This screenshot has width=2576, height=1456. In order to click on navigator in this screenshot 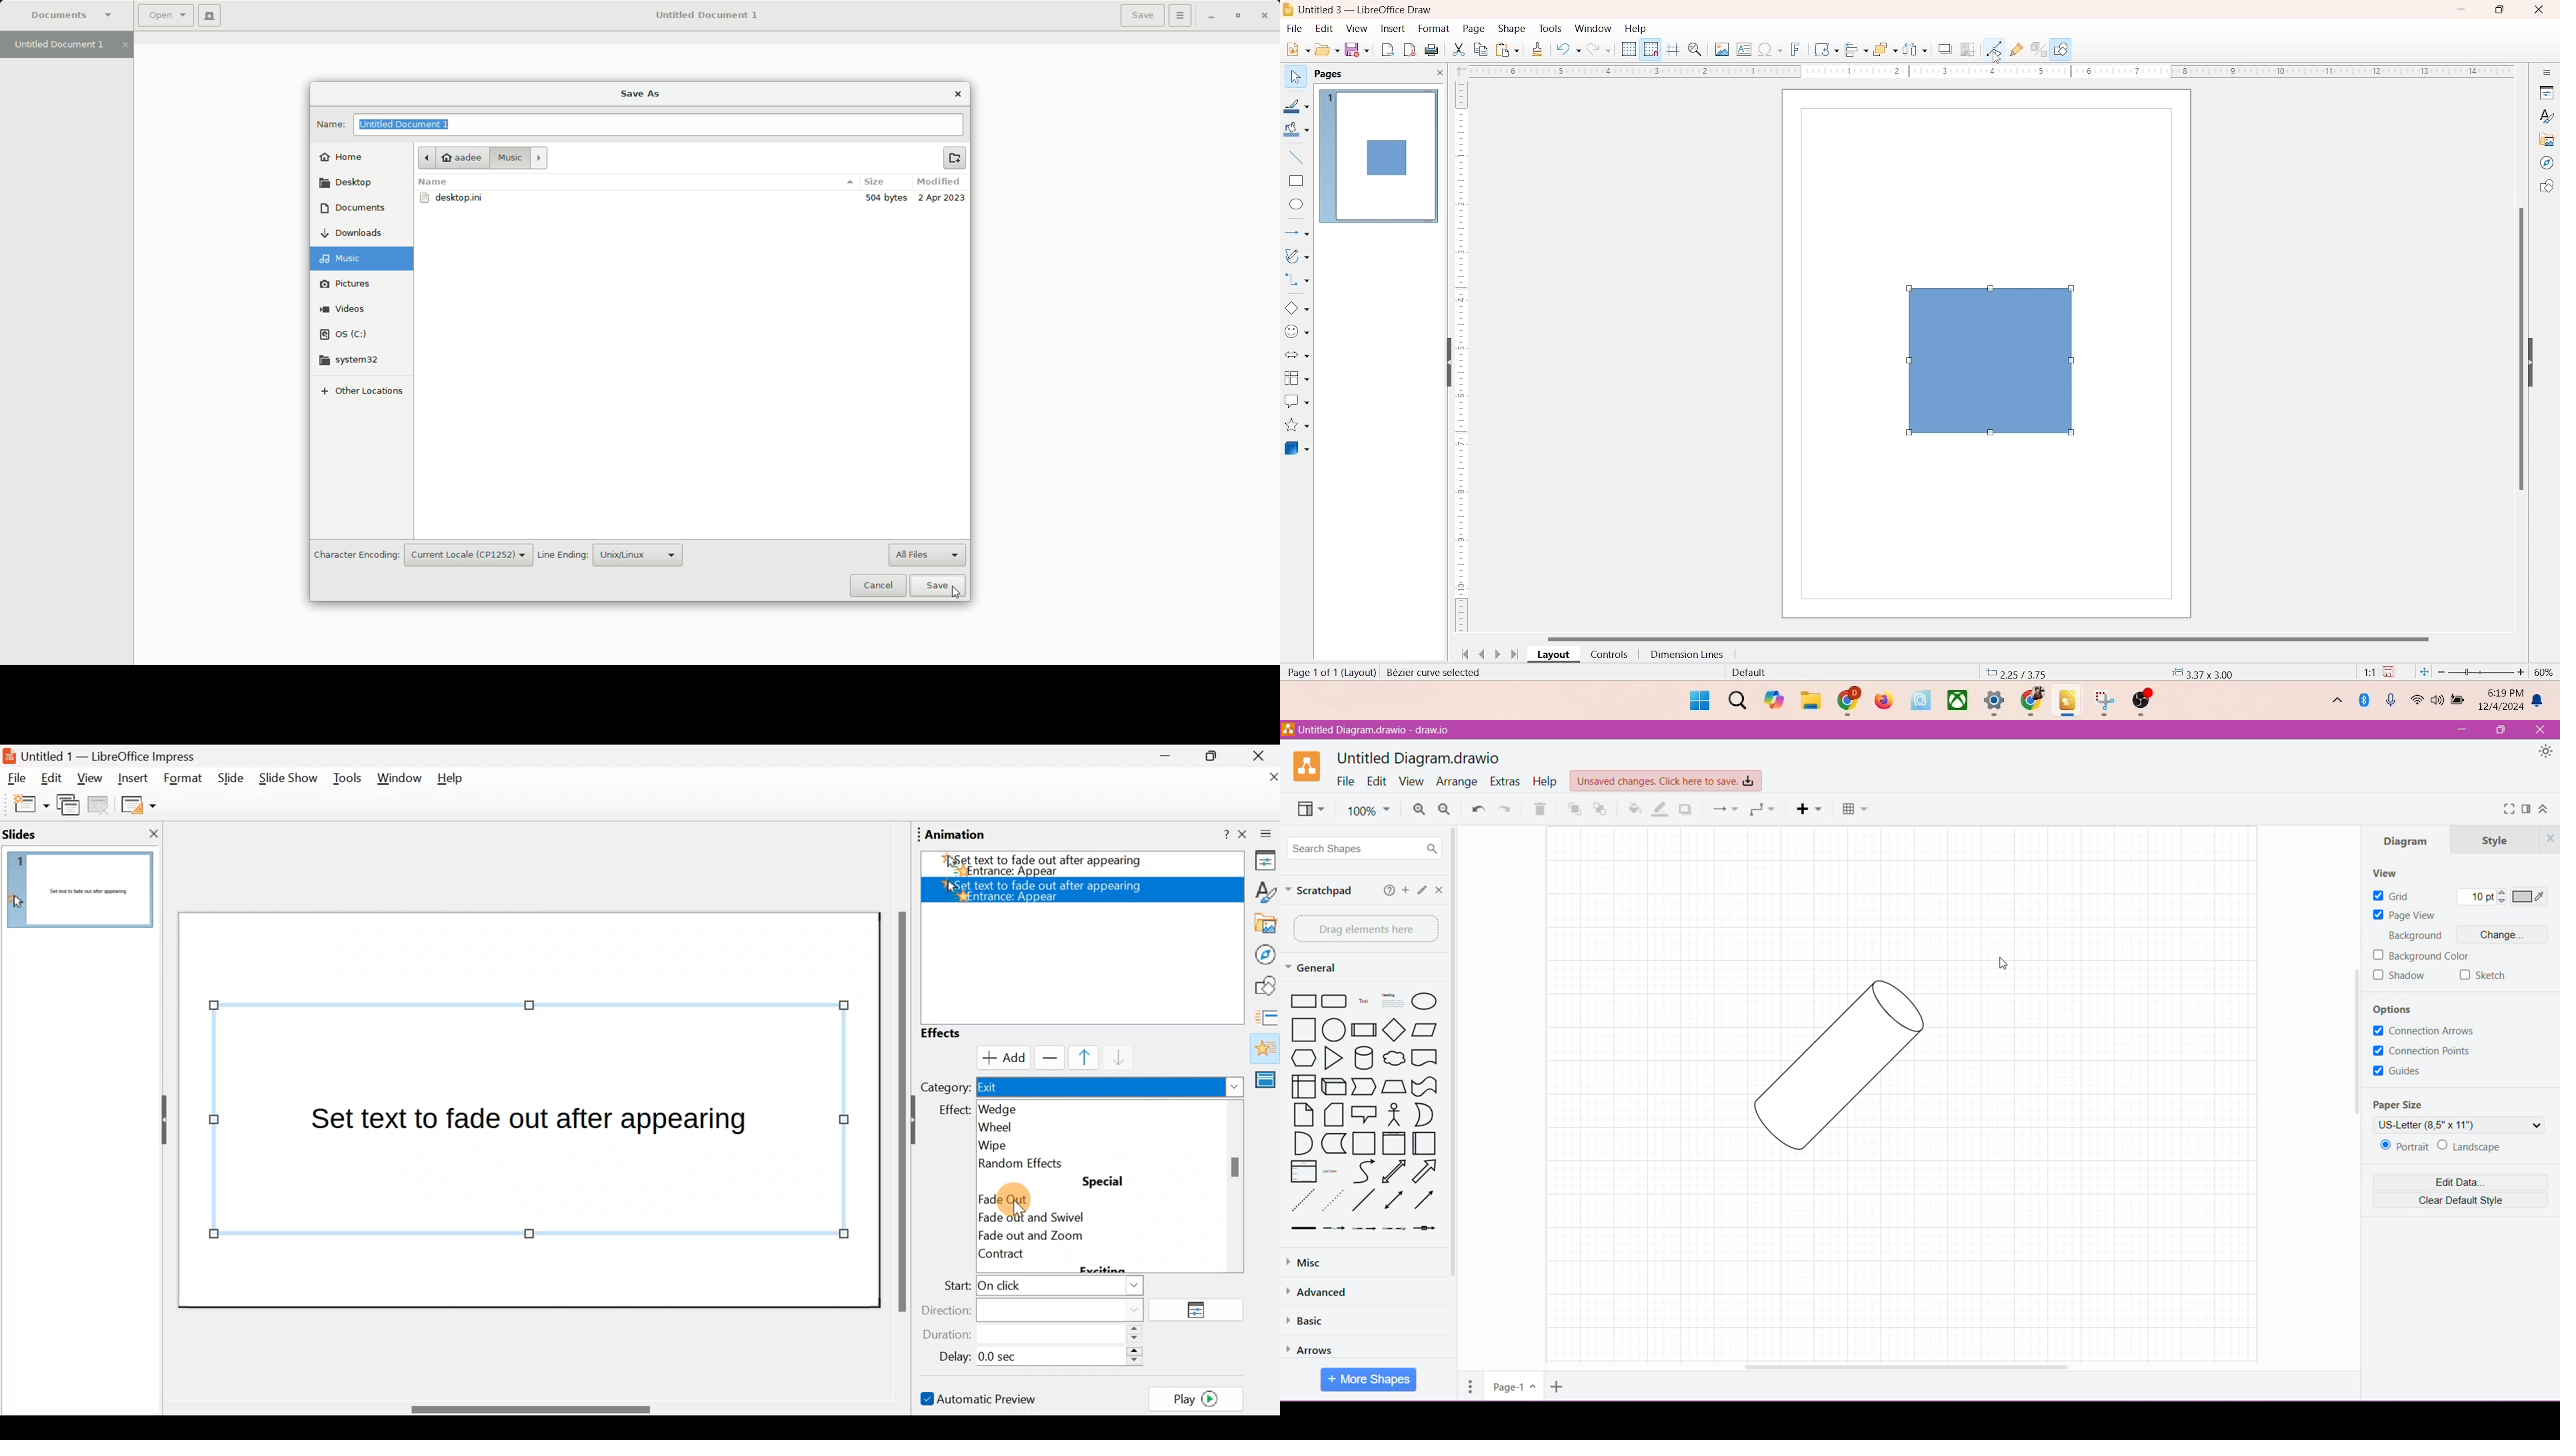, I will do `click(2546, 163)`.